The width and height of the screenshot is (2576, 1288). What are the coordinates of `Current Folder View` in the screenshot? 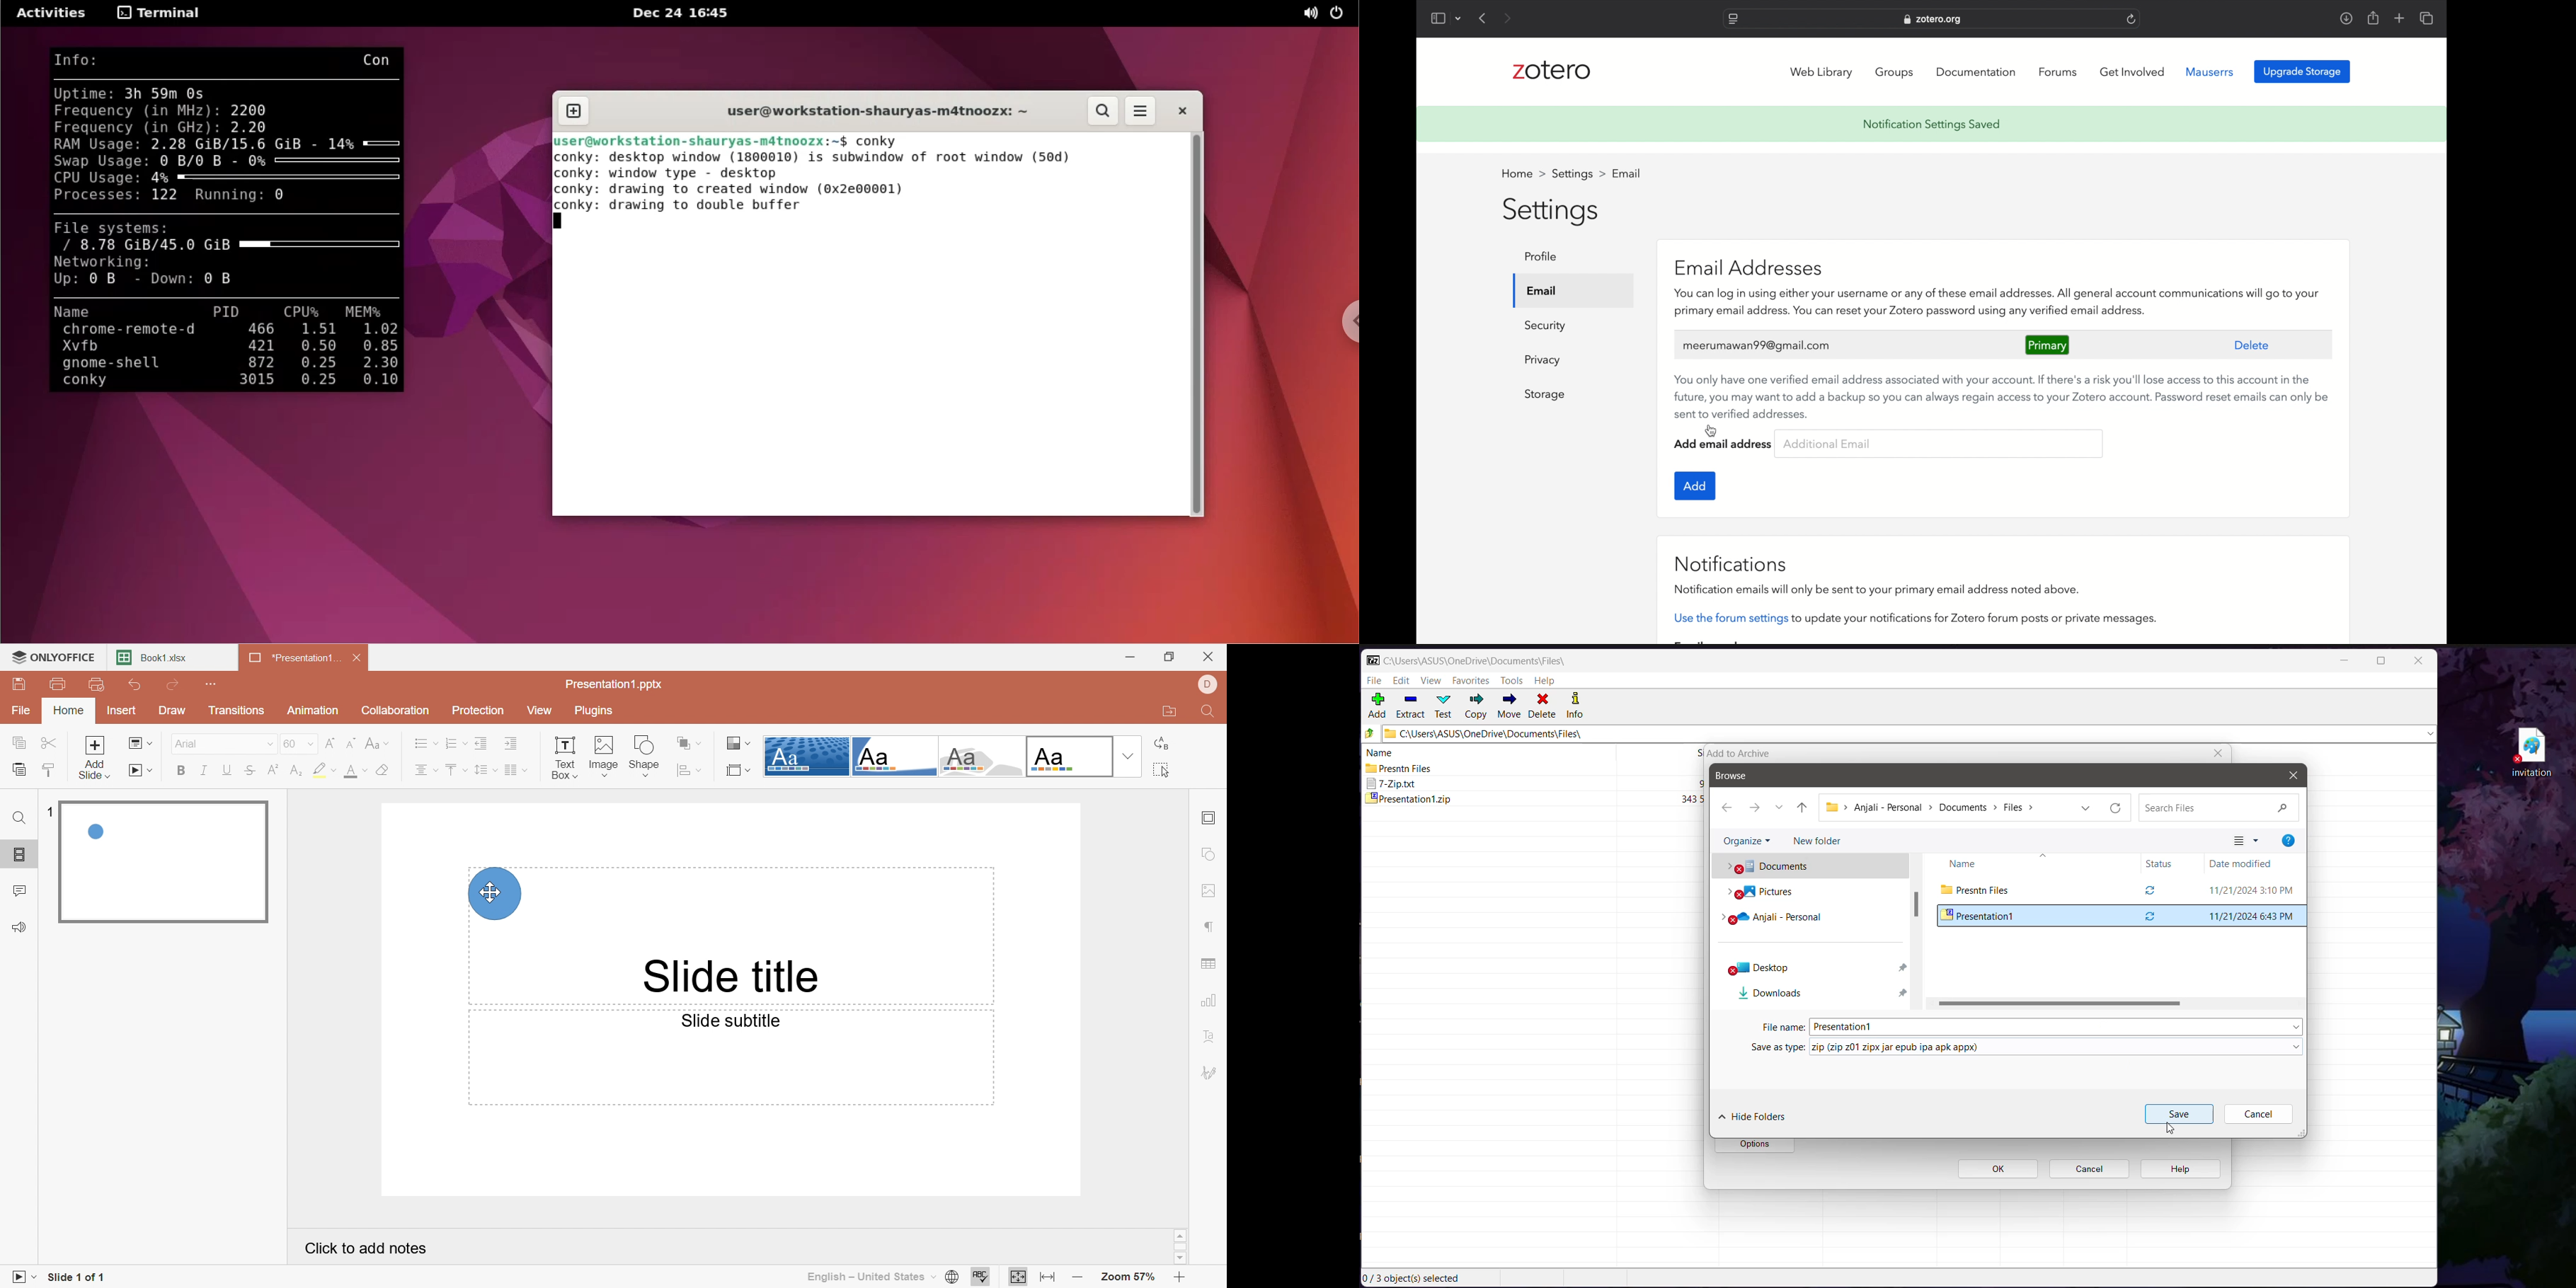 It's located at (2114, 889).